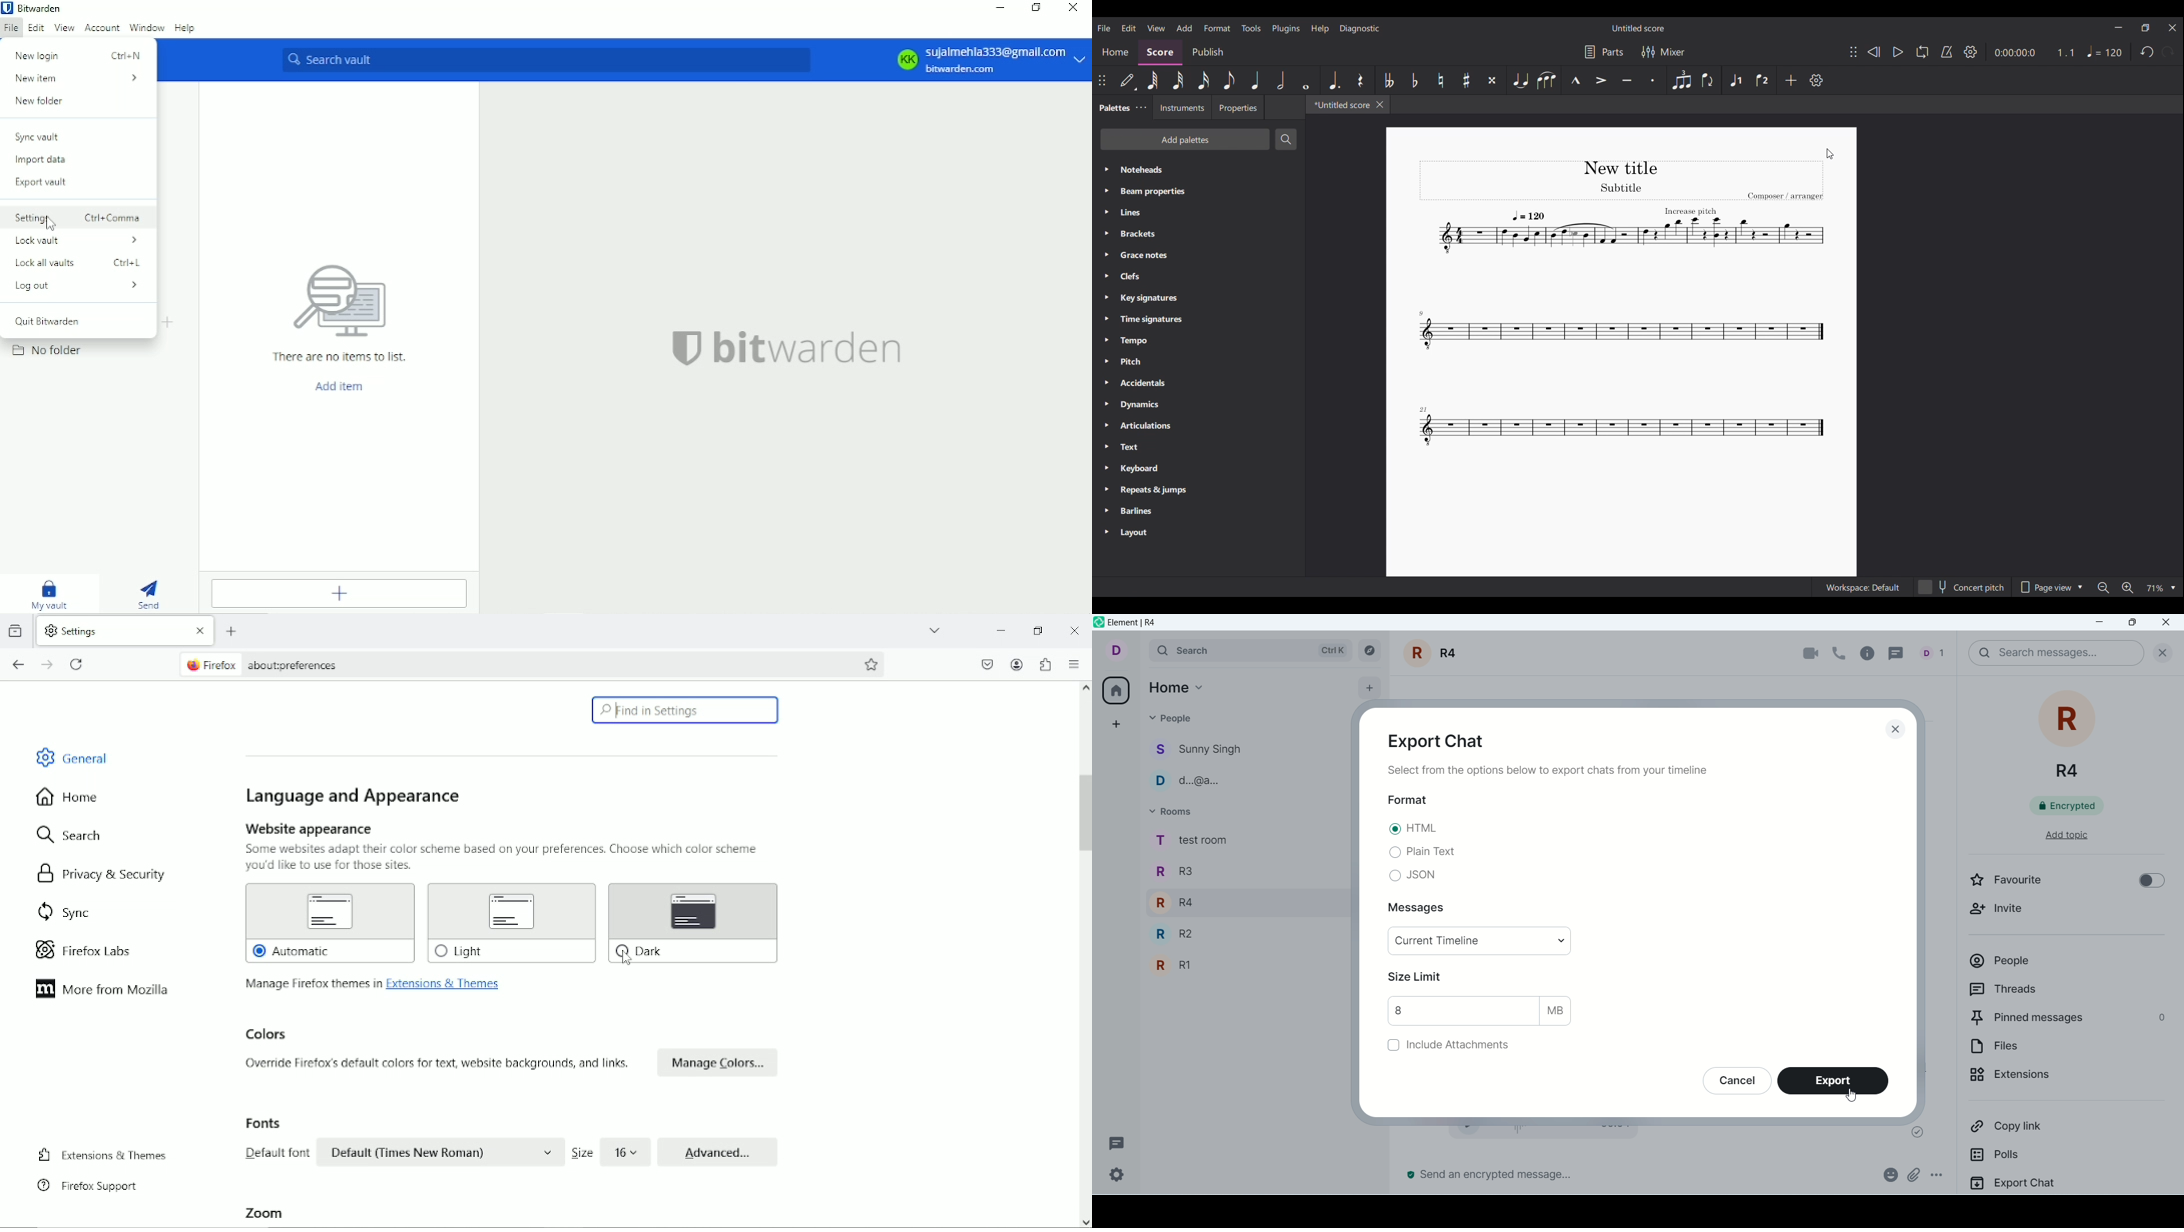 The width and height of the screenshot is (2184, 1232). What do you see at coordinates (1117, 1144) in the screenshot?
I see `threads` at bounding box center [1117, 1144].